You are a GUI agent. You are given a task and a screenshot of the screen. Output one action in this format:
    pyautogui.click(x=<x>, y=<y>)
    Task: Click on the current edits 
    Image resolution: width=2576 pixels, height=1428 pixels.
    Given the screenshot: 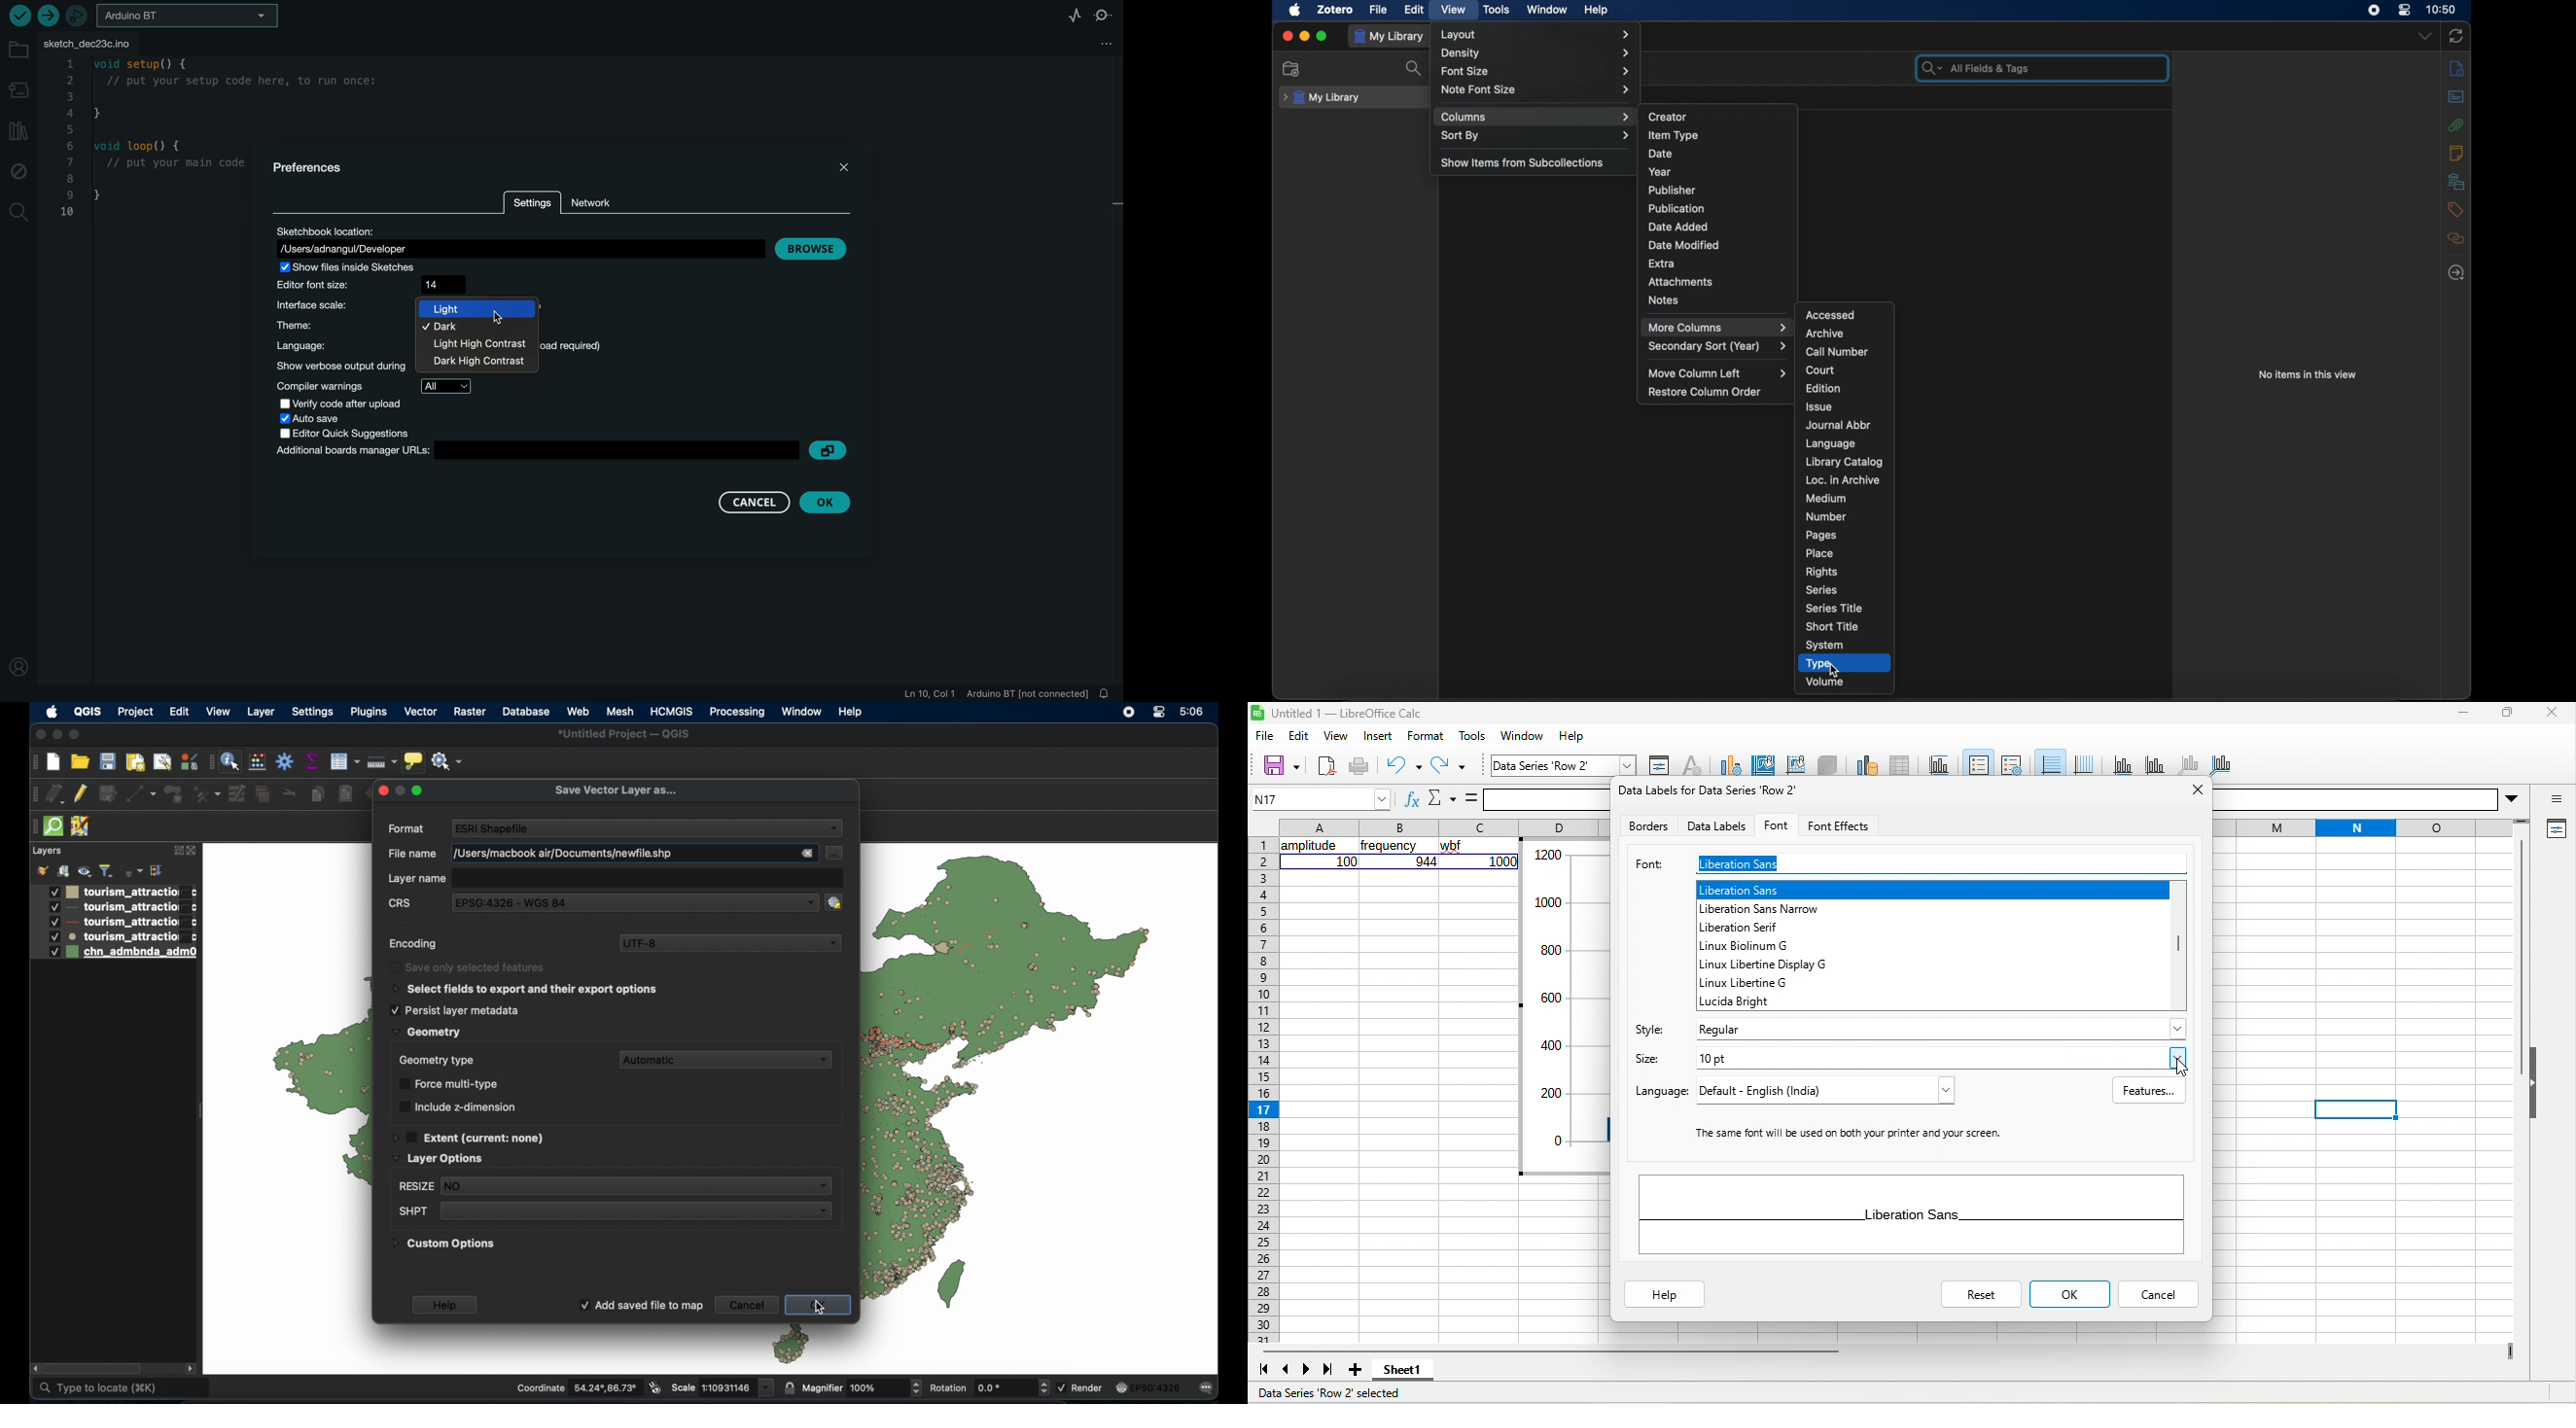 What is the action you would take?
    pyautogui.click(x=56, y=794)
    